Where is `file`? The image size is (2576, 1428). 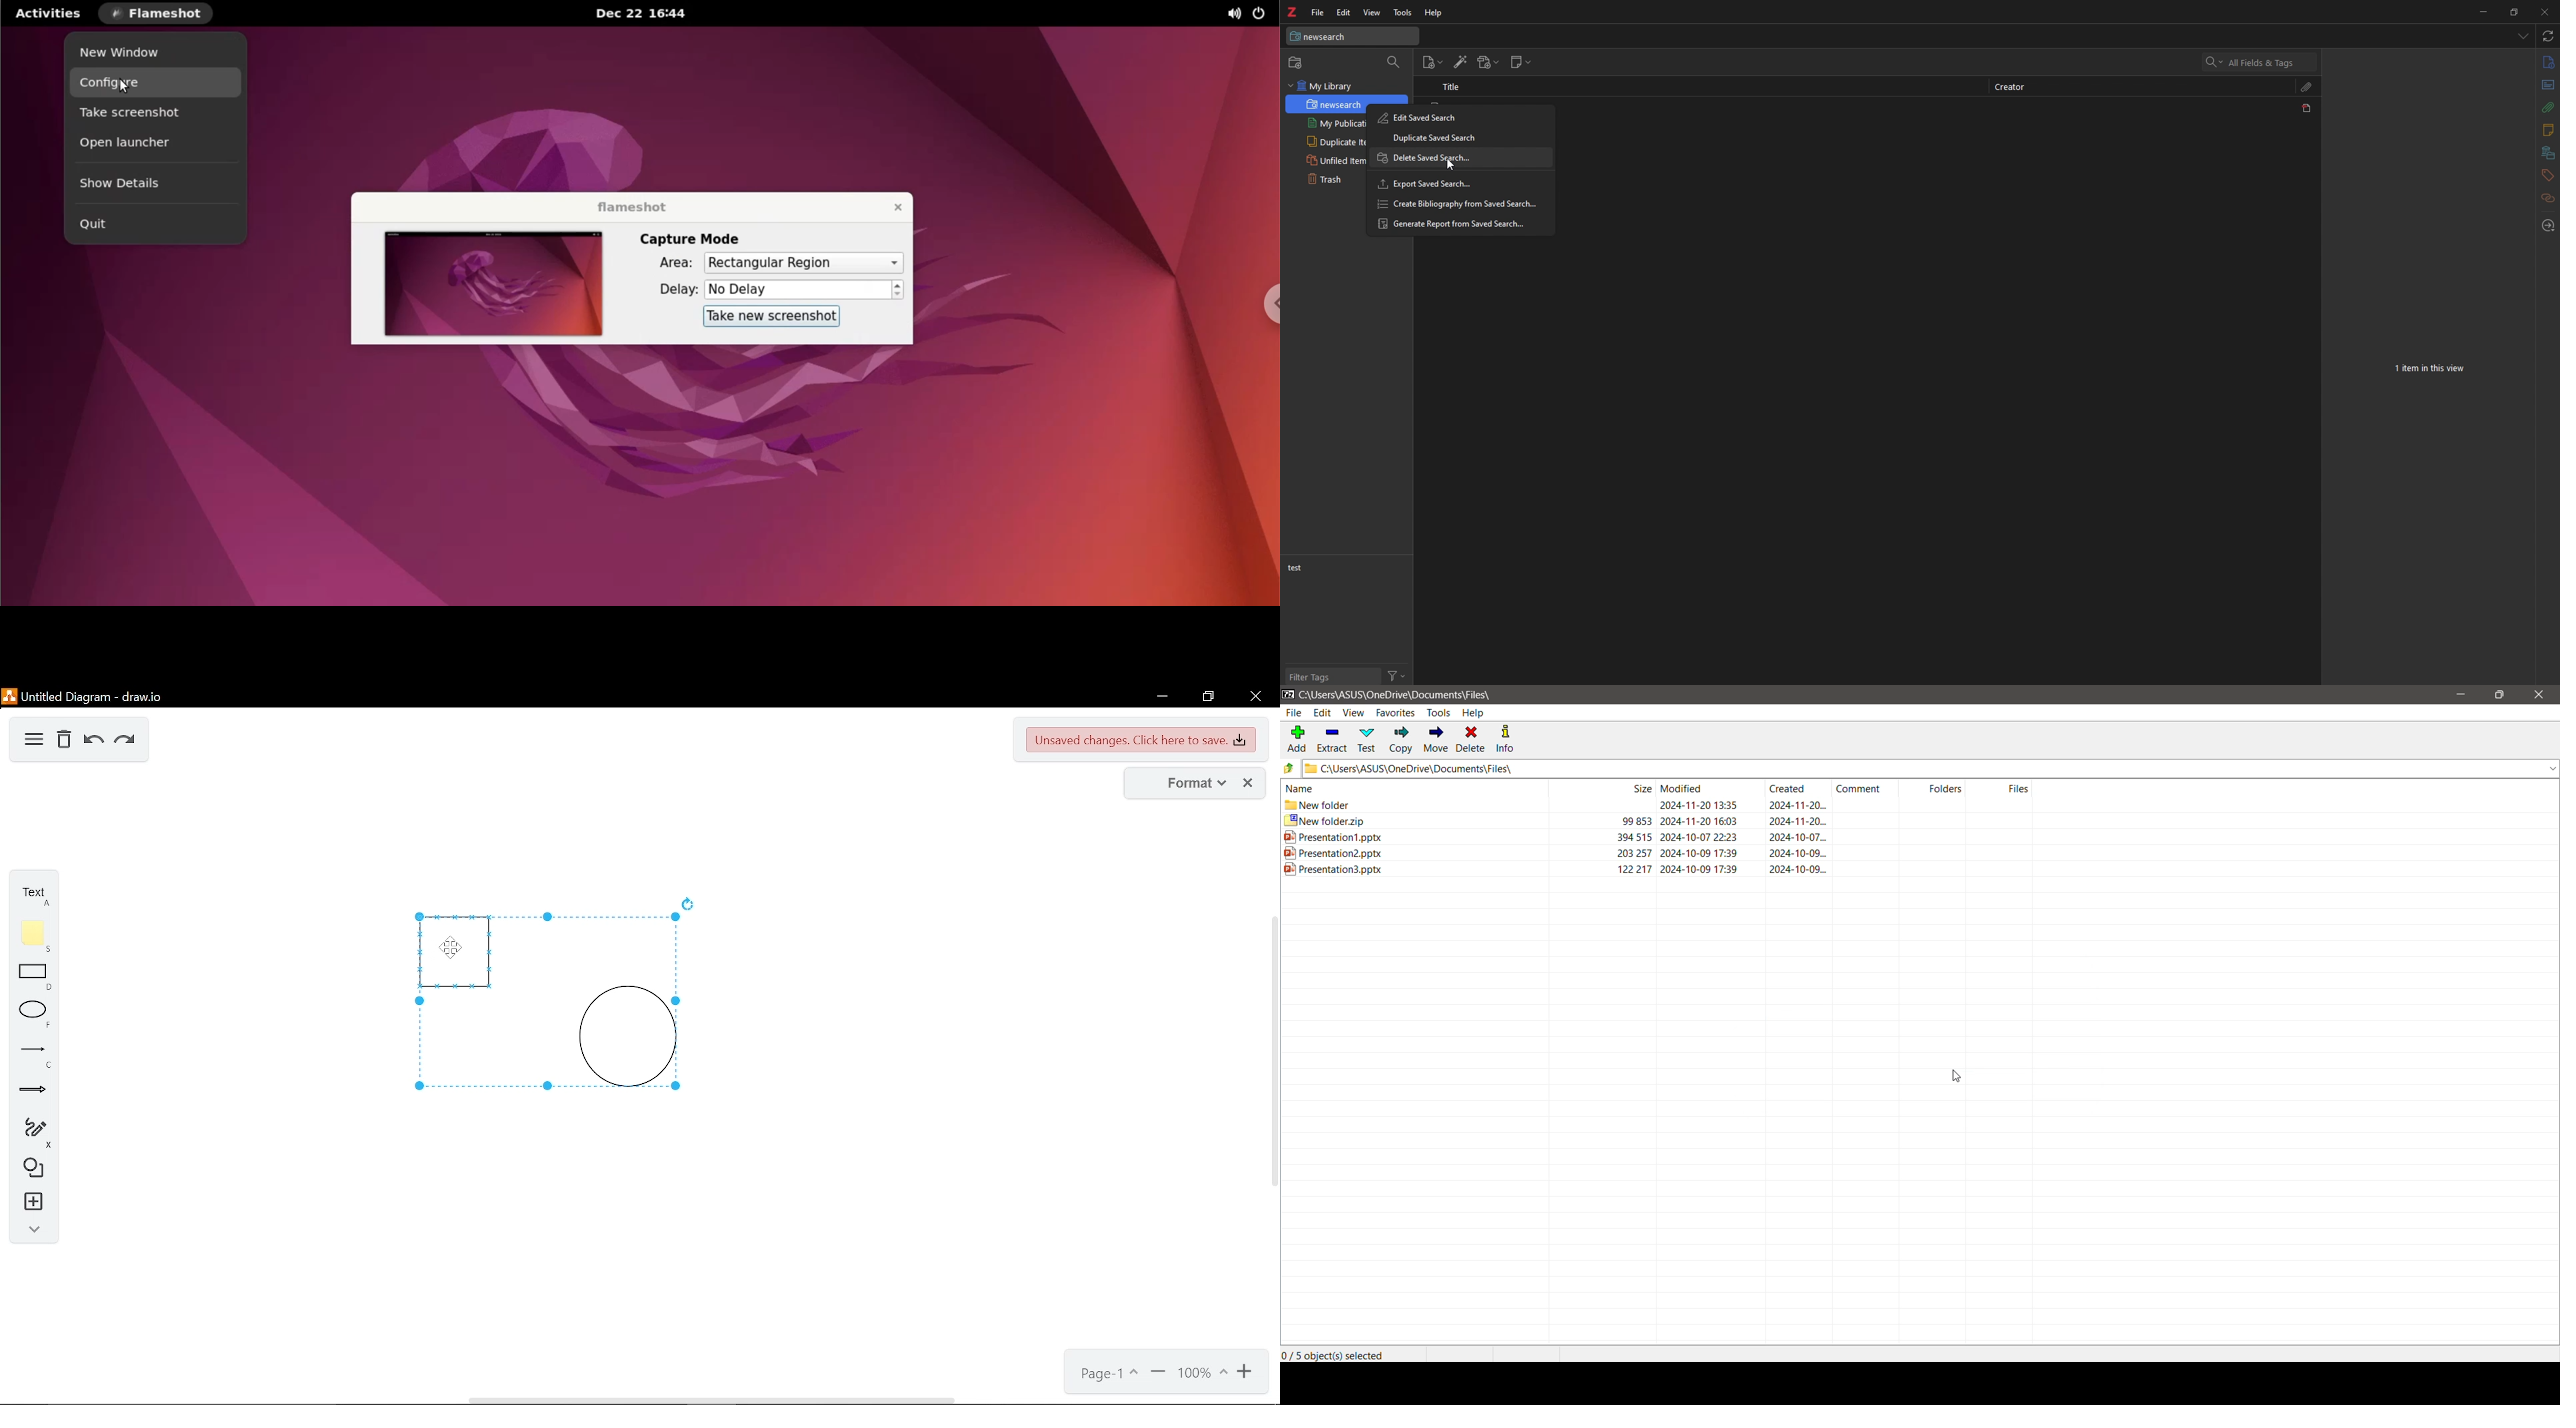 file is located at coordinates (1317, 13).